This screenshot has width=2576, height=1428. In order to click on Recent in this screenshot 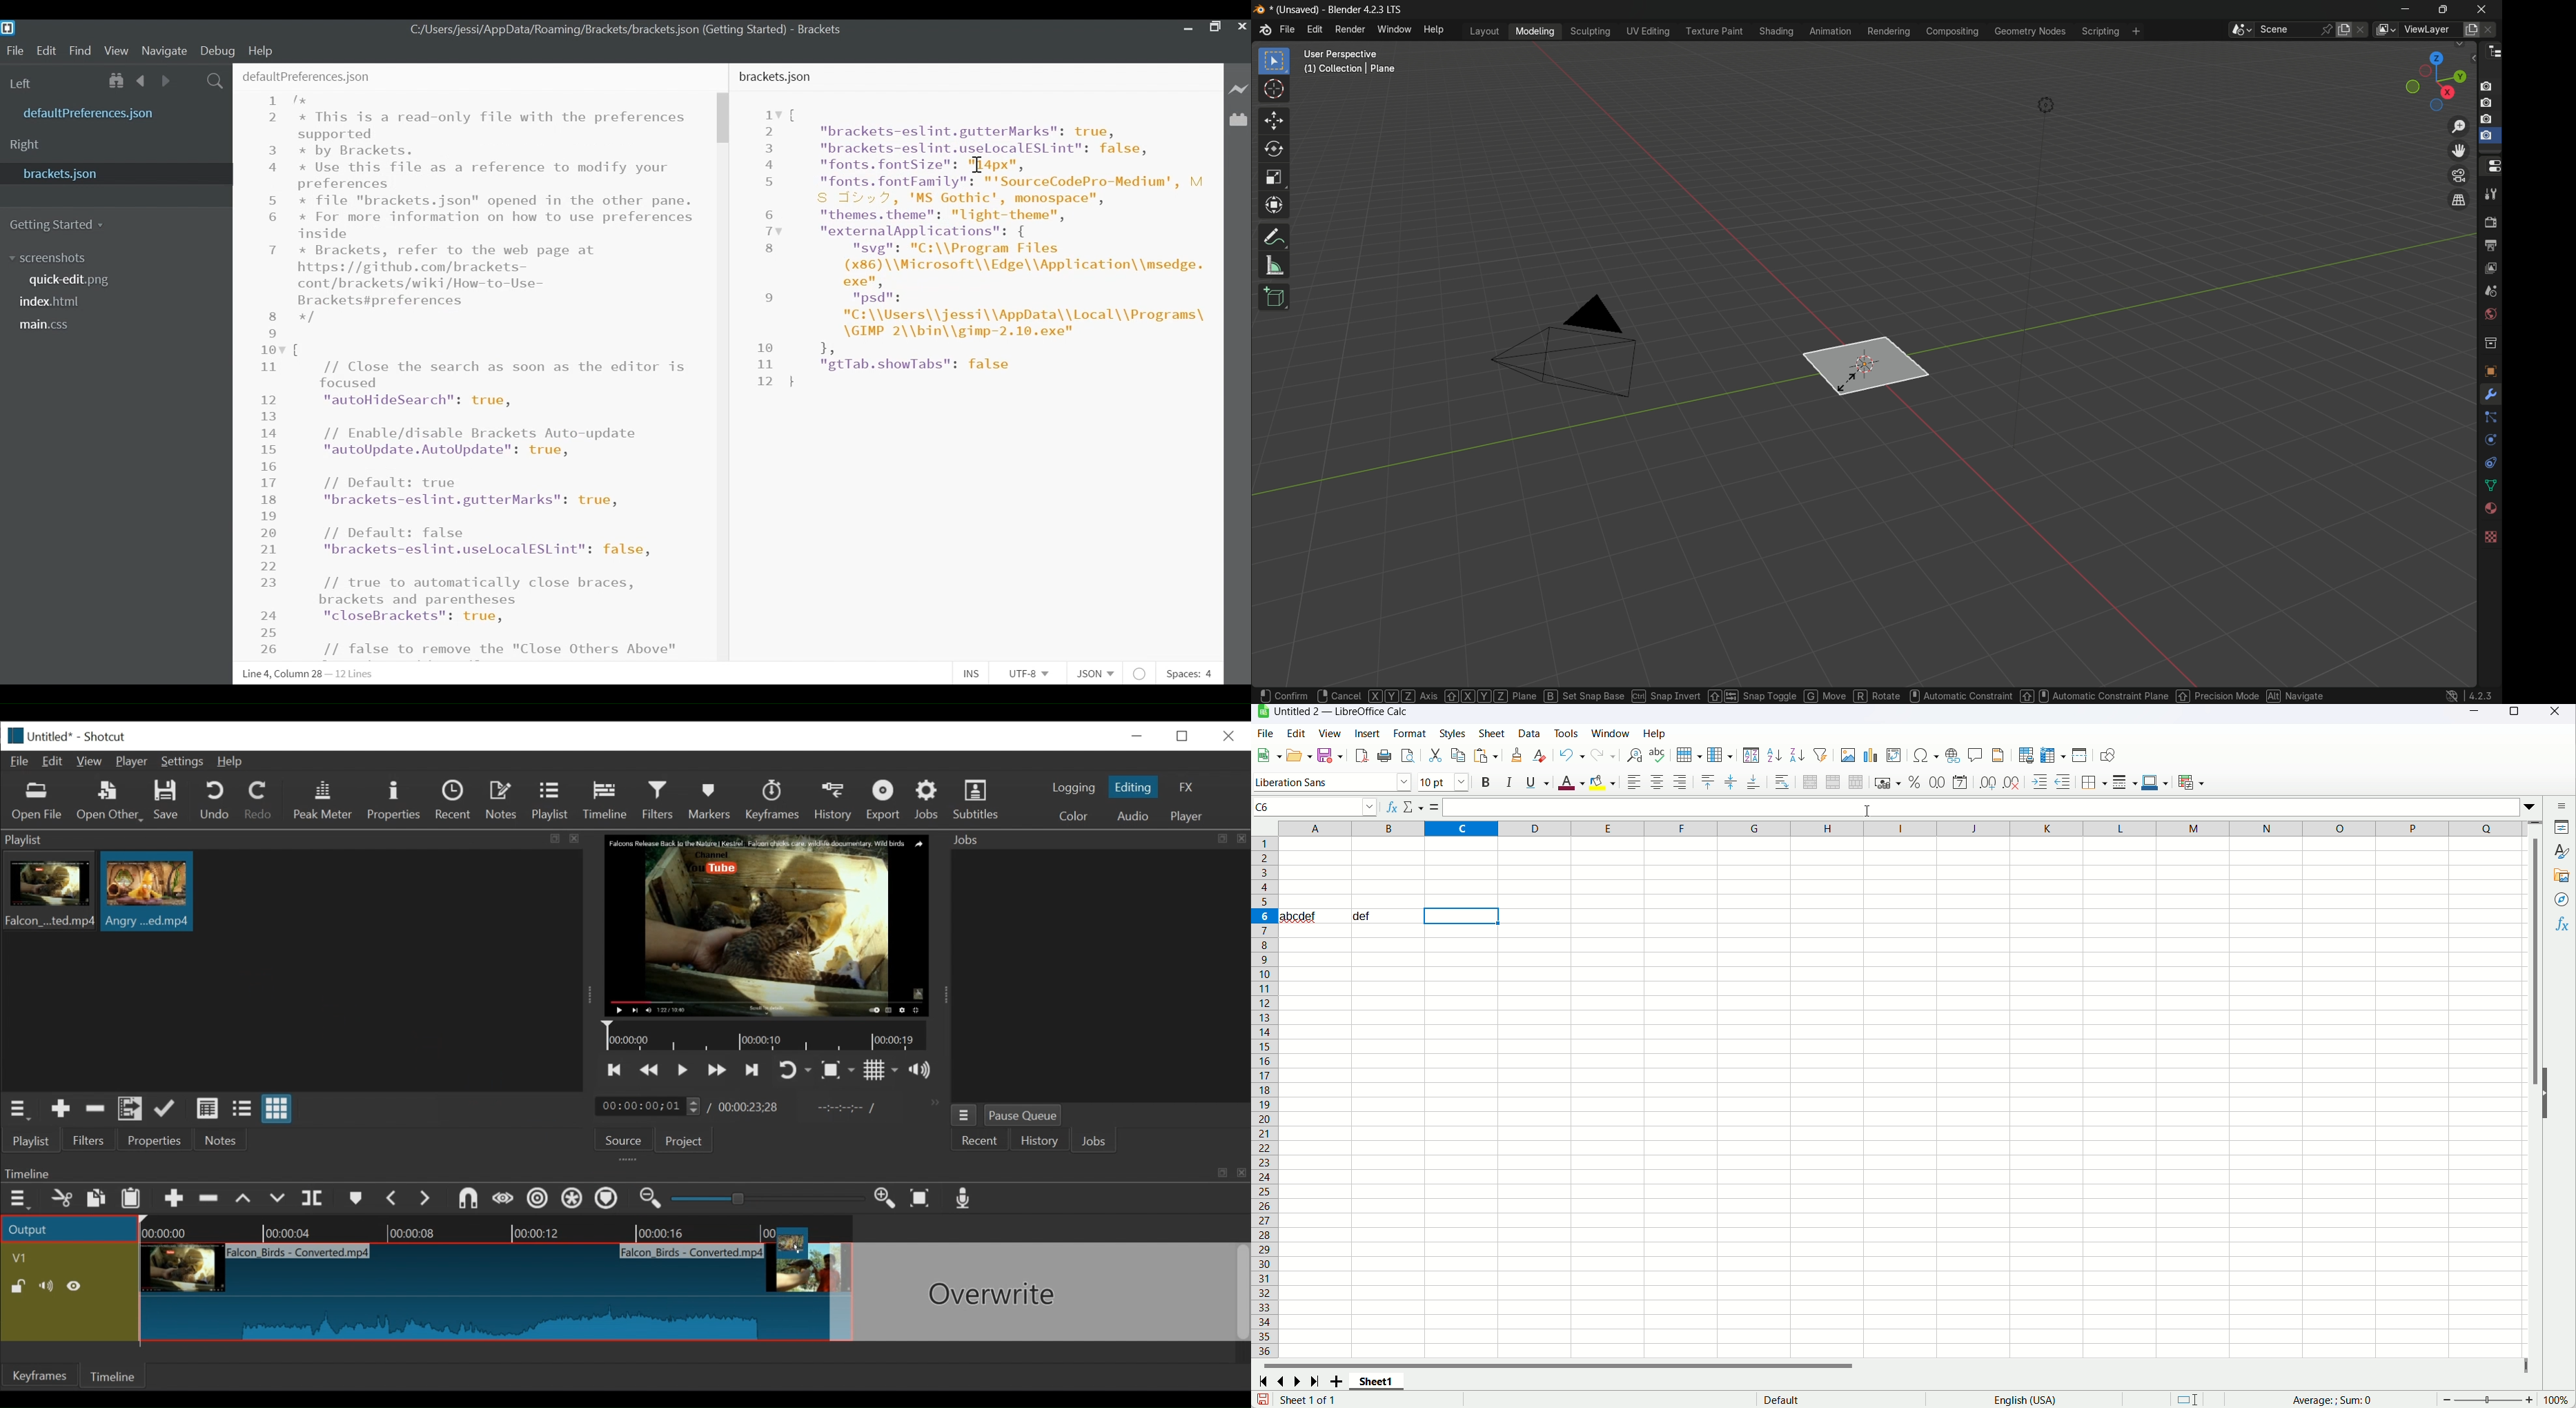, I will do `click(981, 1141)`.